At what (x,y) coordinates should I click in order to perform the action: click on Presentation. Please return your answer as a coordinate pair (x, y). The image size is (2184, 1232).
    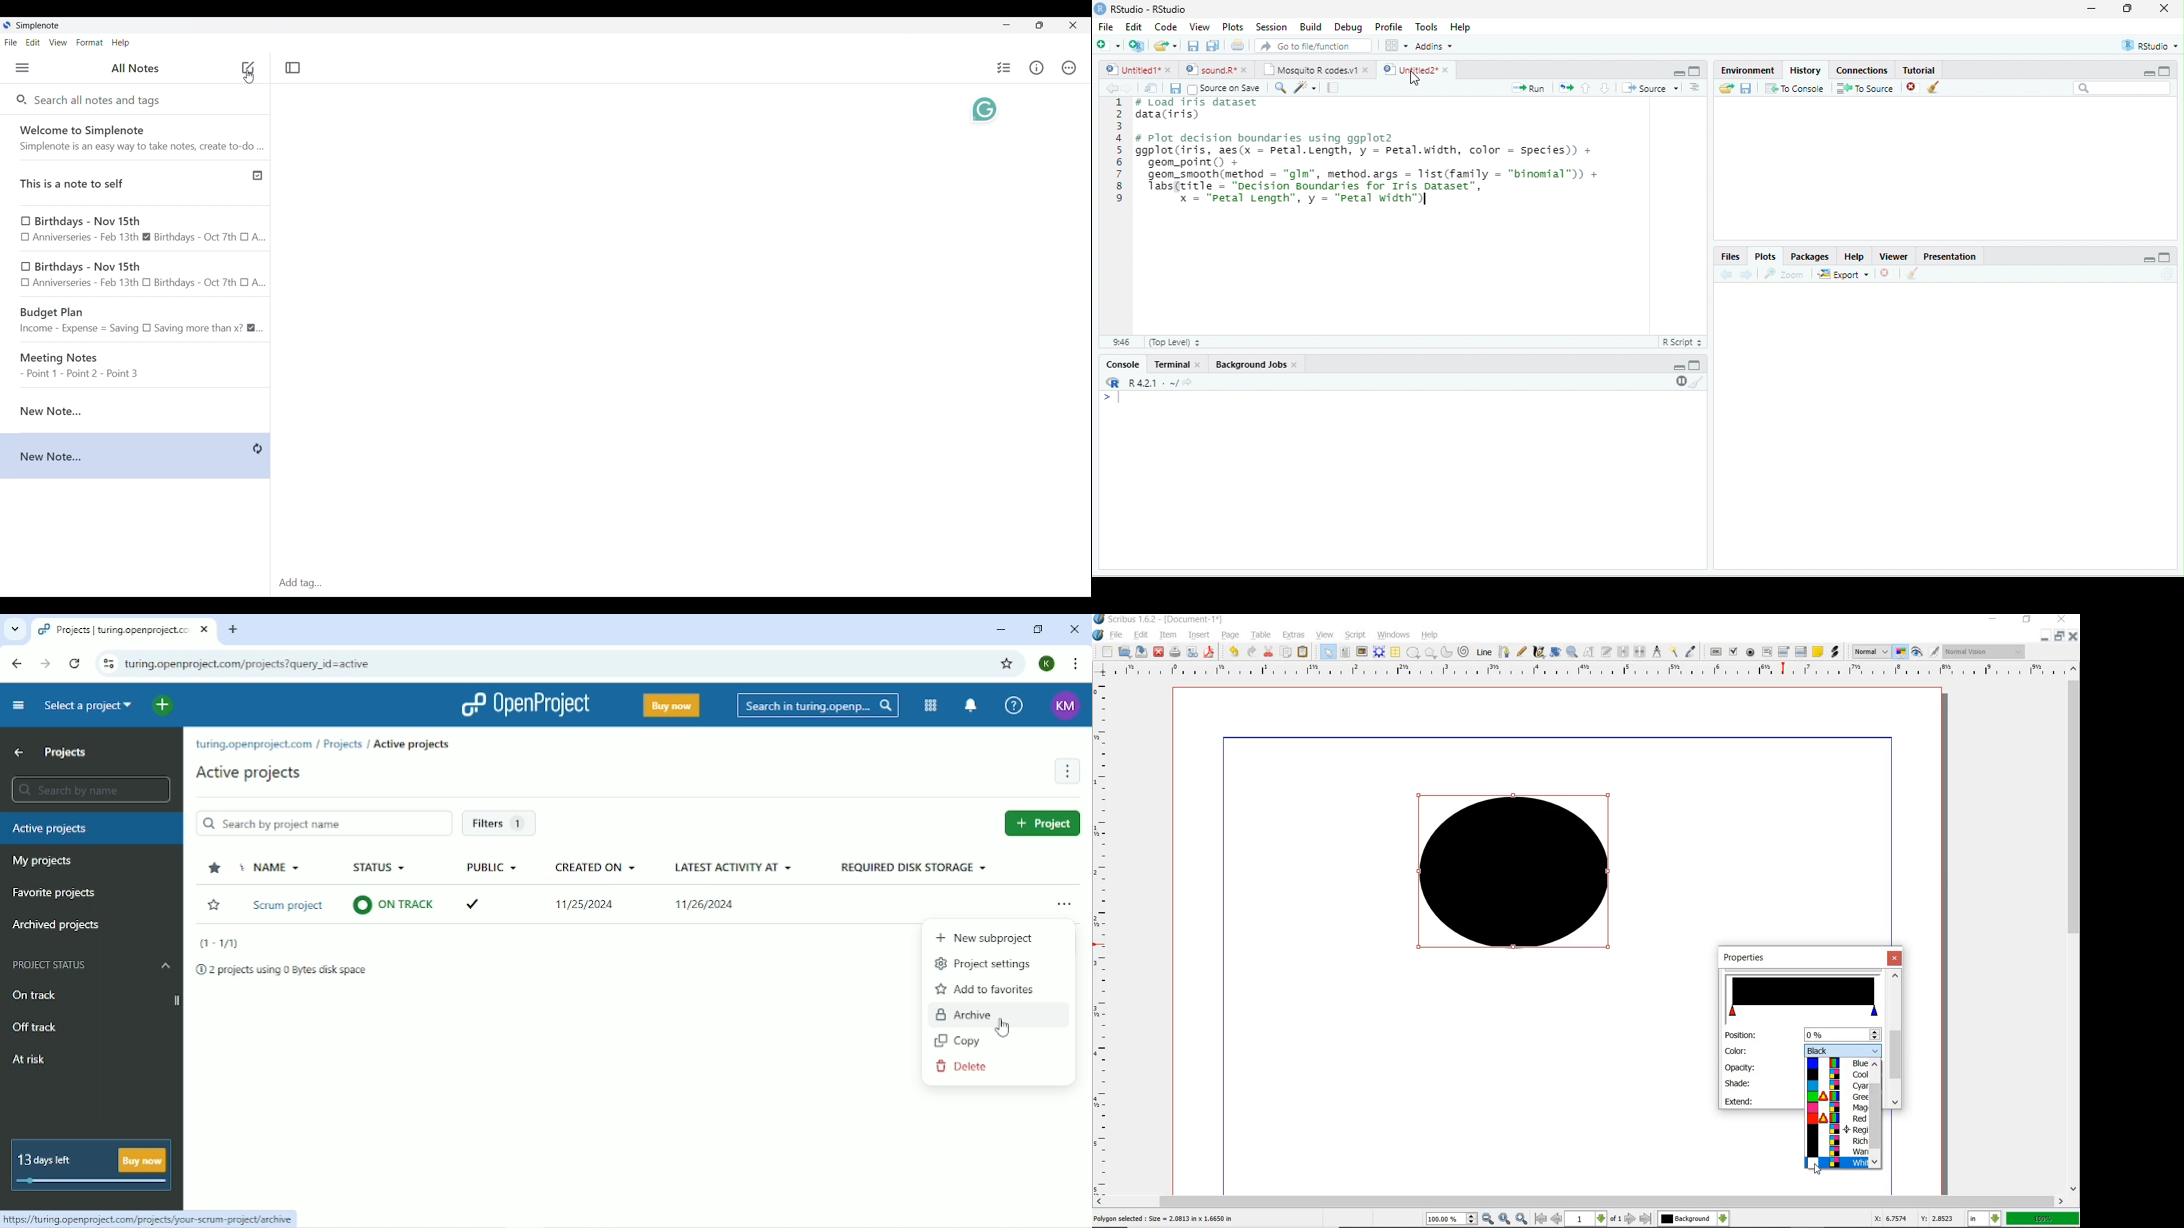
    Looking at the image, I should click on (1951, 257).